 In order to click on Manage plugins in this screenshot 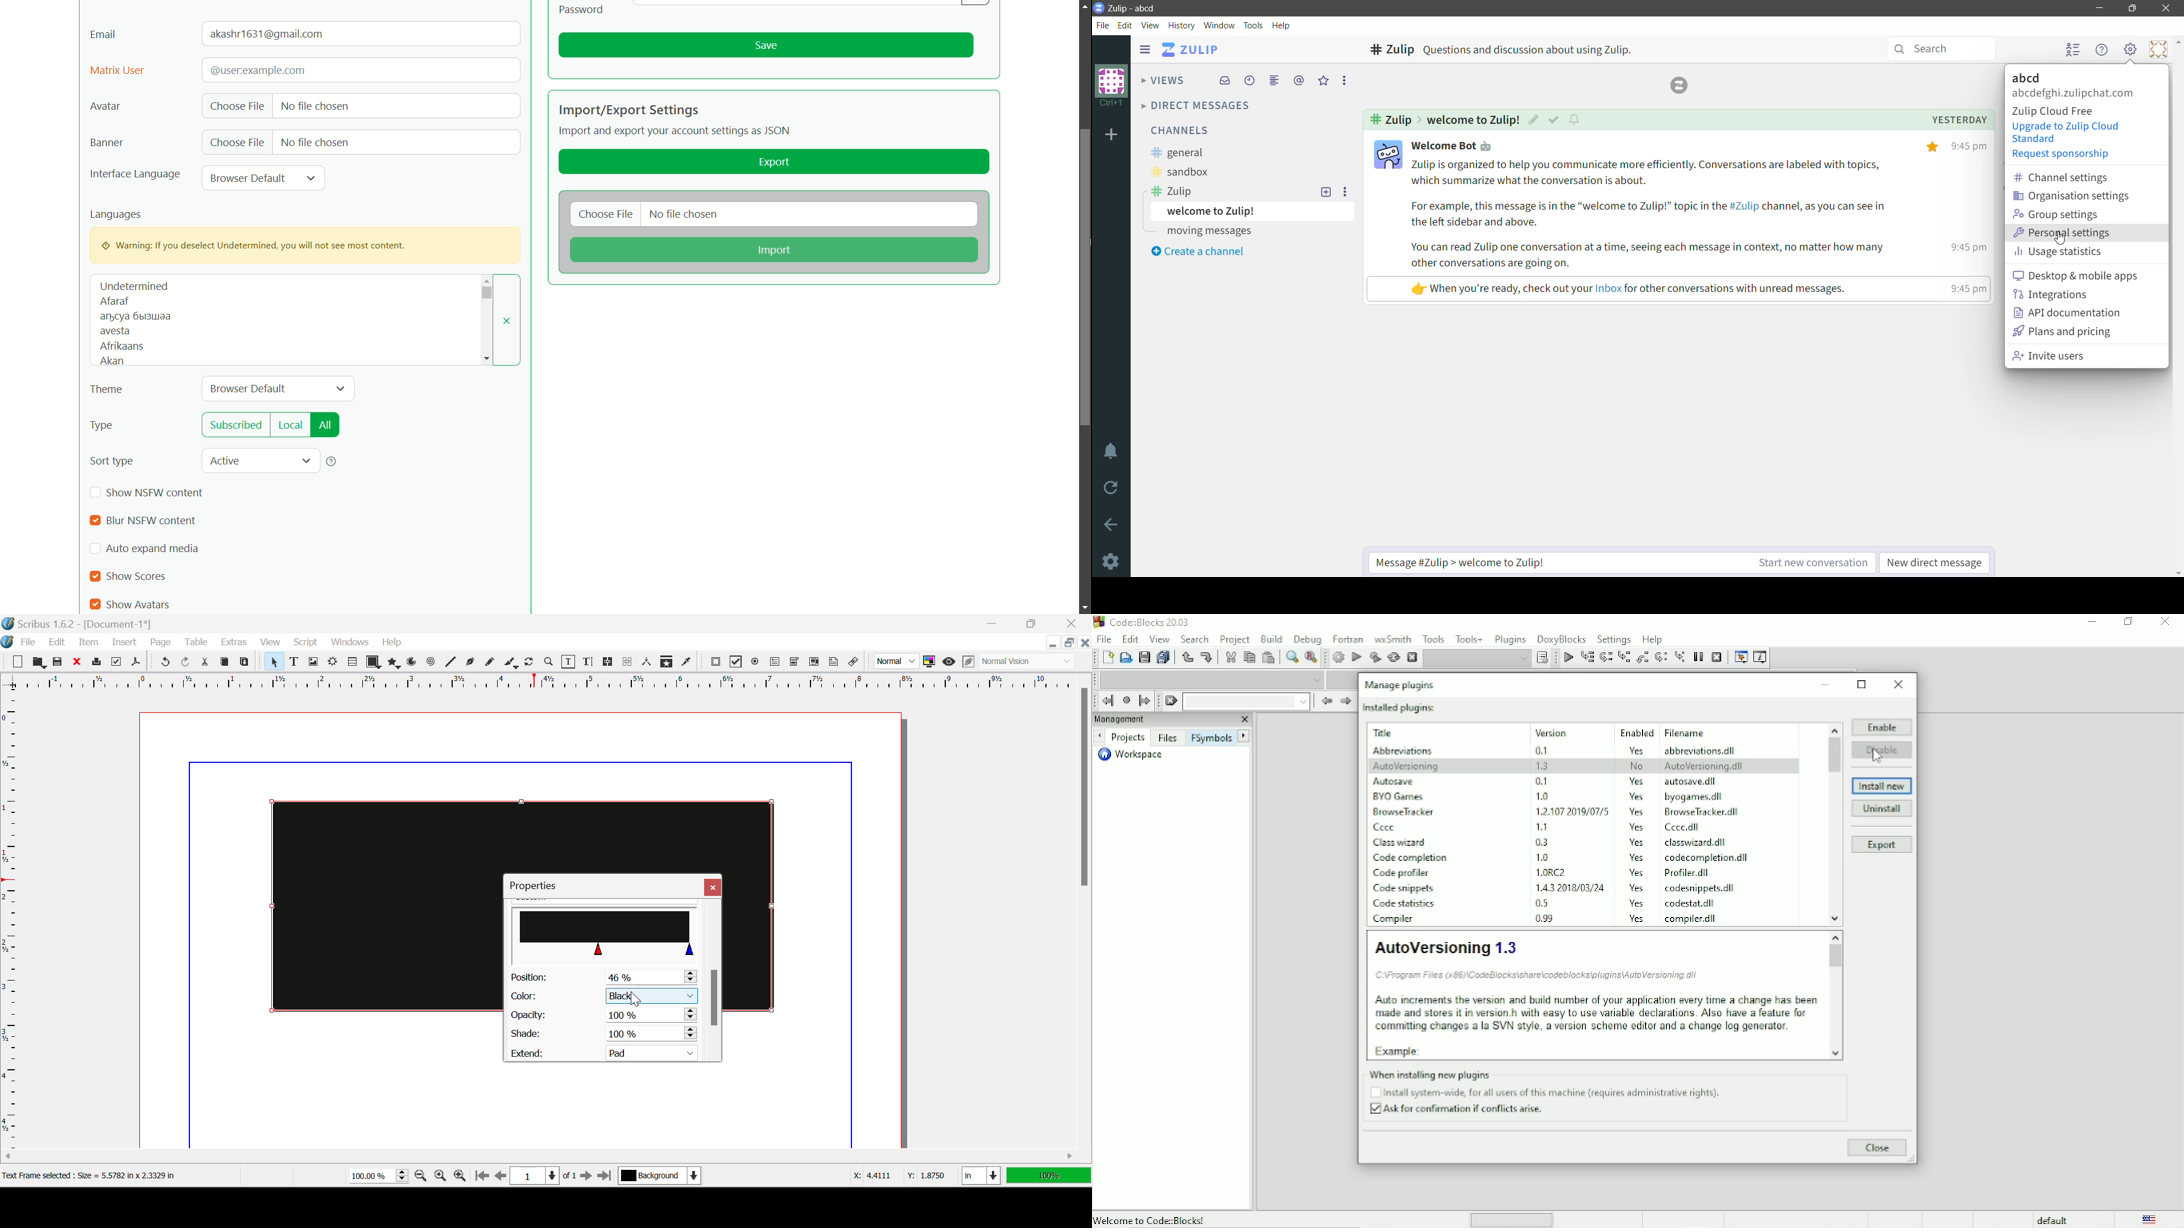, I will do `click(1399, 684)`.